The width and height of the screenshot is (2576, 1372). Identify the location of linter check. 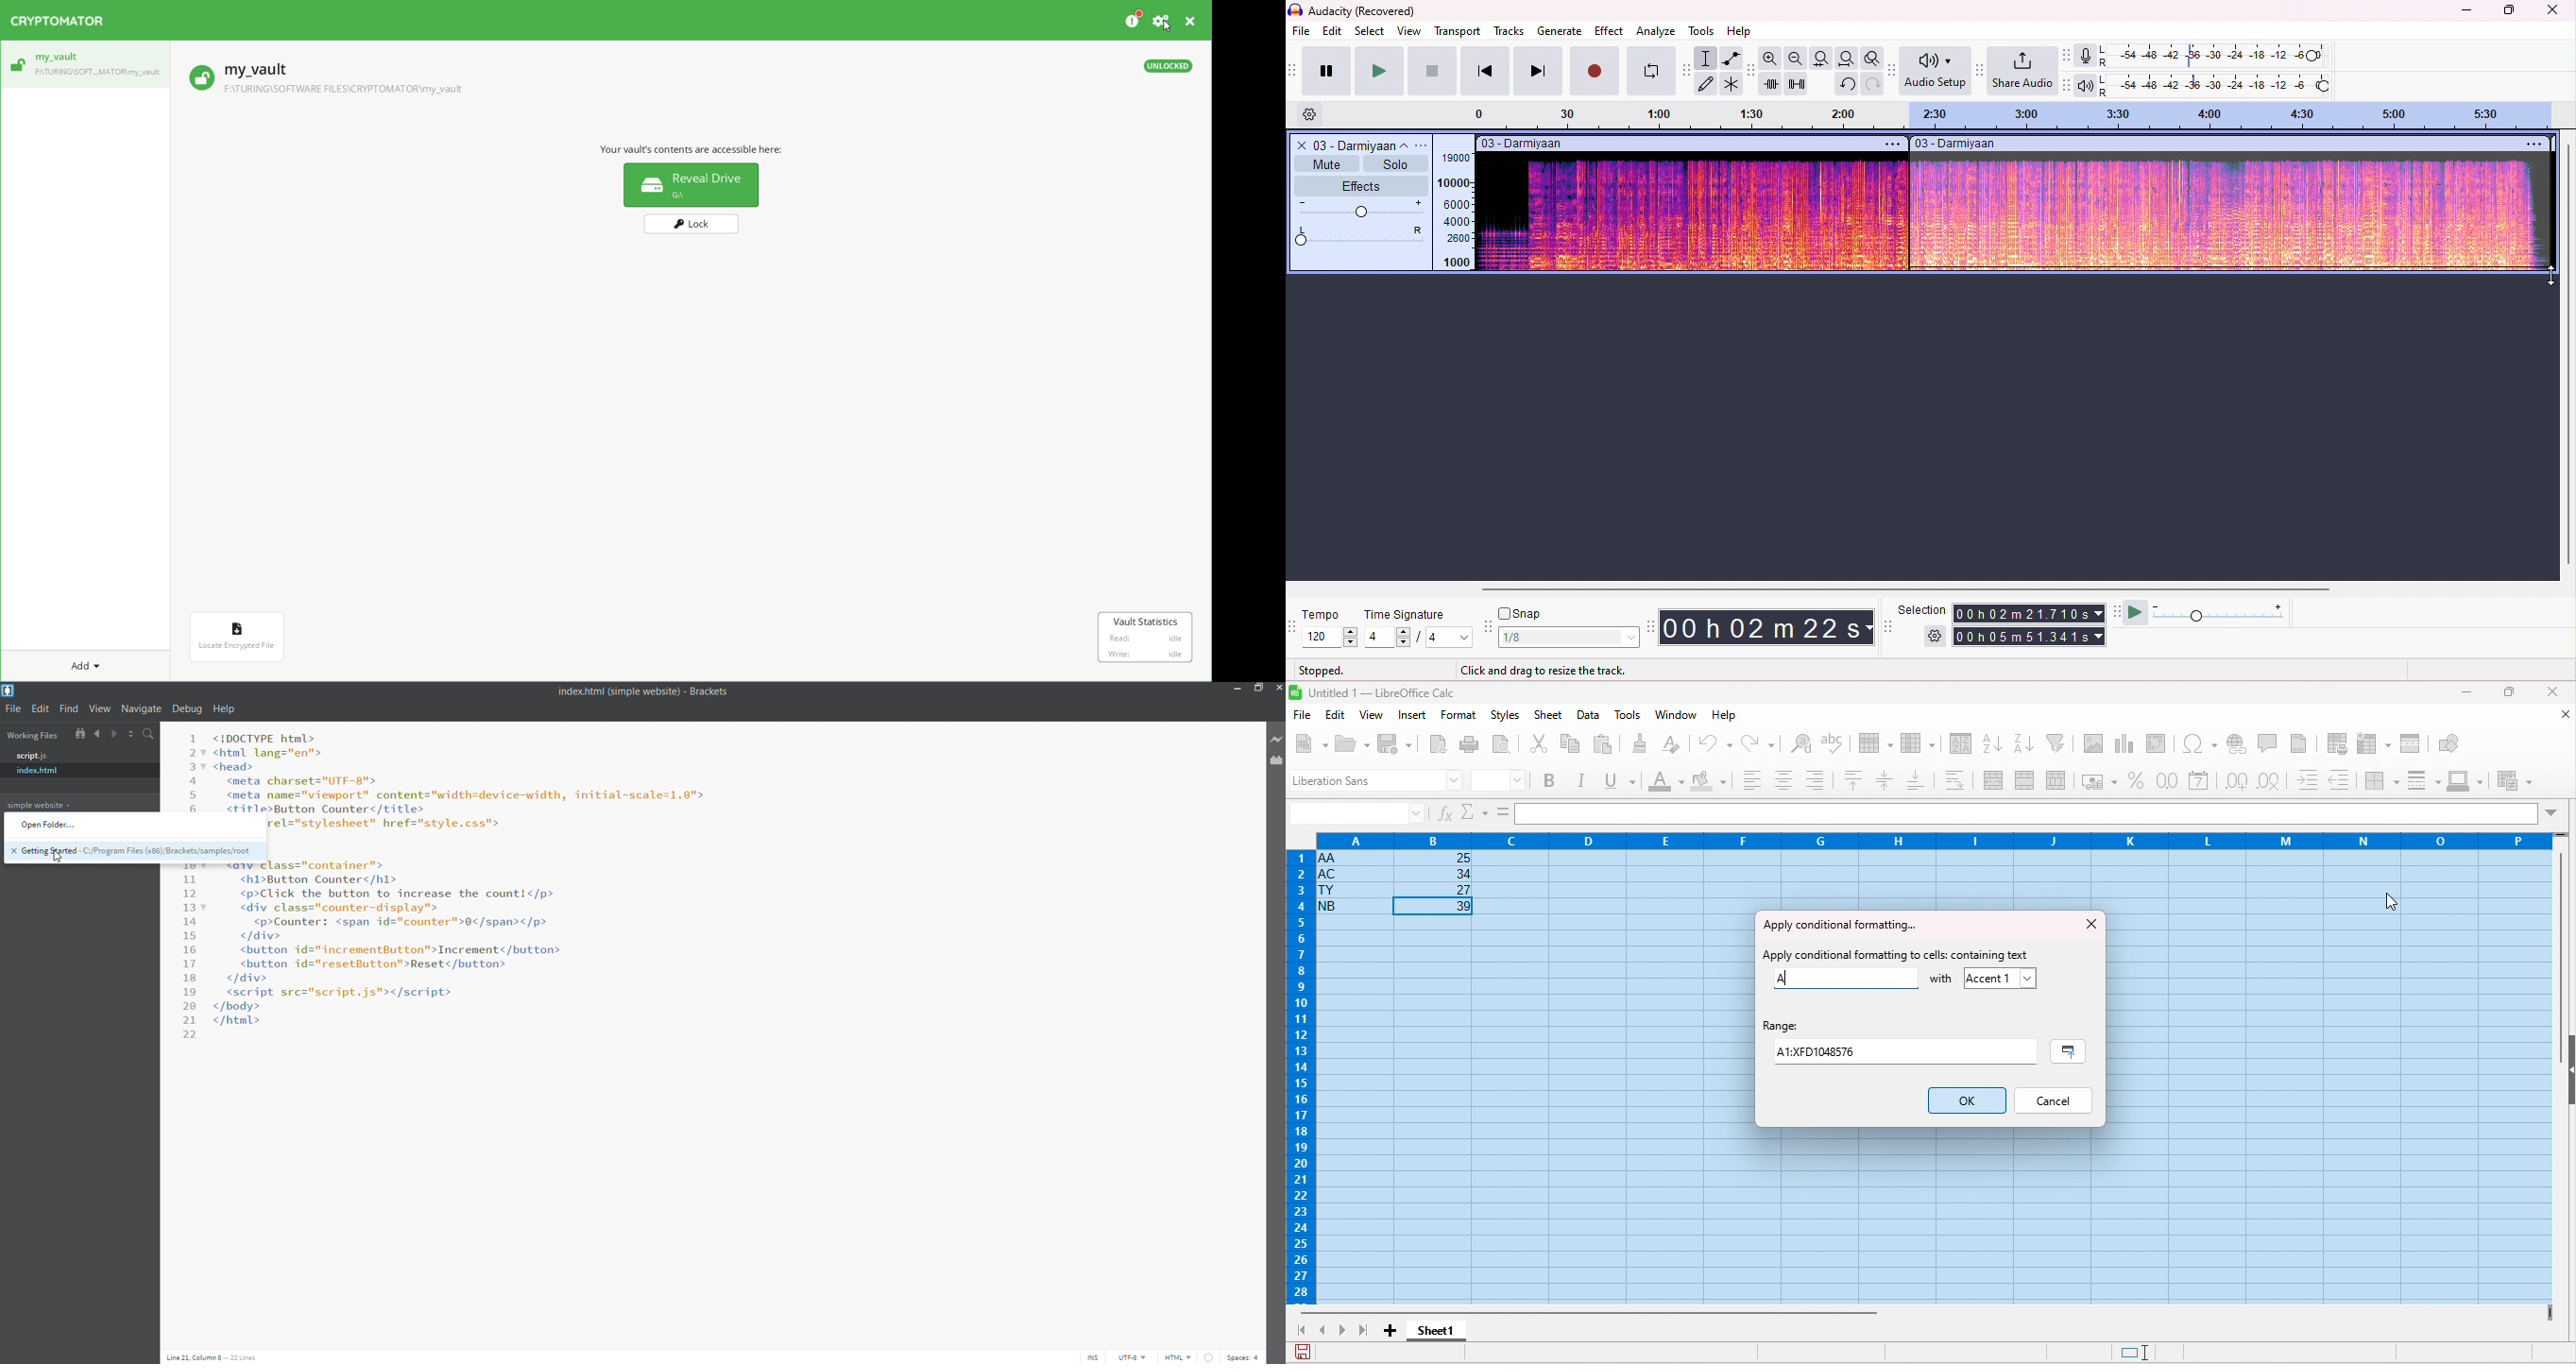
(1211, 1357).